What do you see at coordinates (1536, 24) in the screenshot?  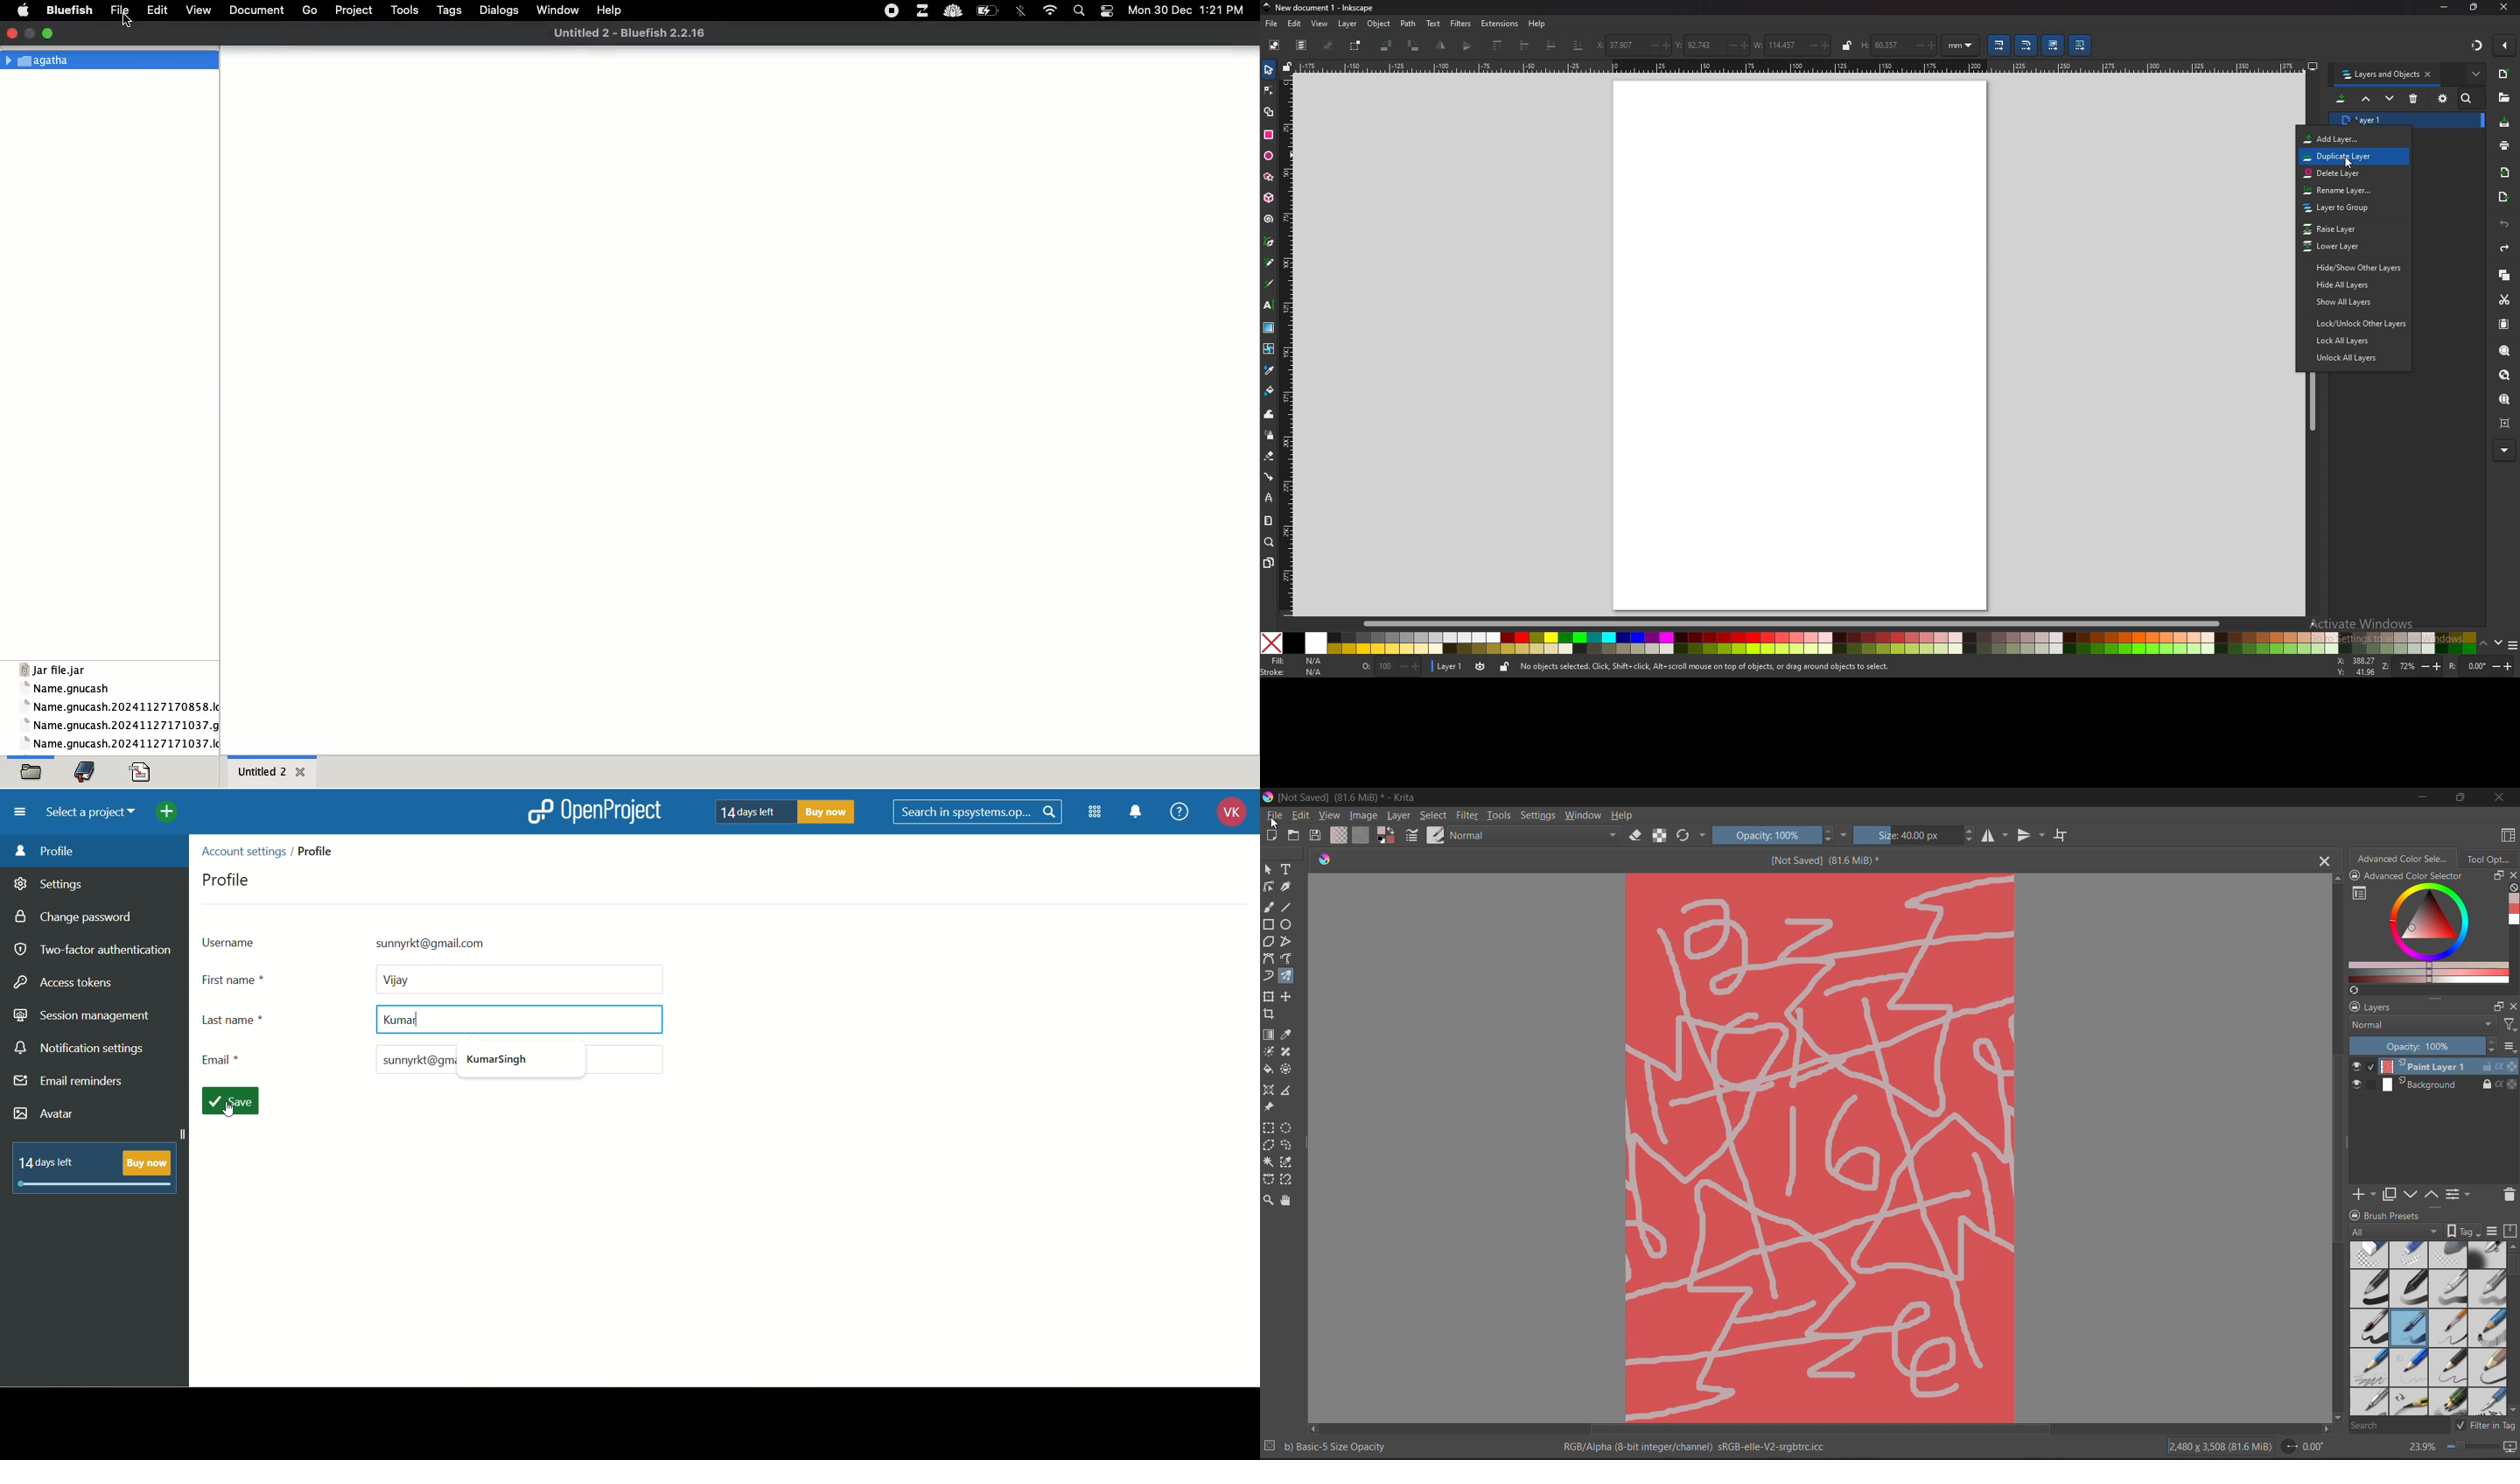 I see `help` at bounding box center [1536, 24].